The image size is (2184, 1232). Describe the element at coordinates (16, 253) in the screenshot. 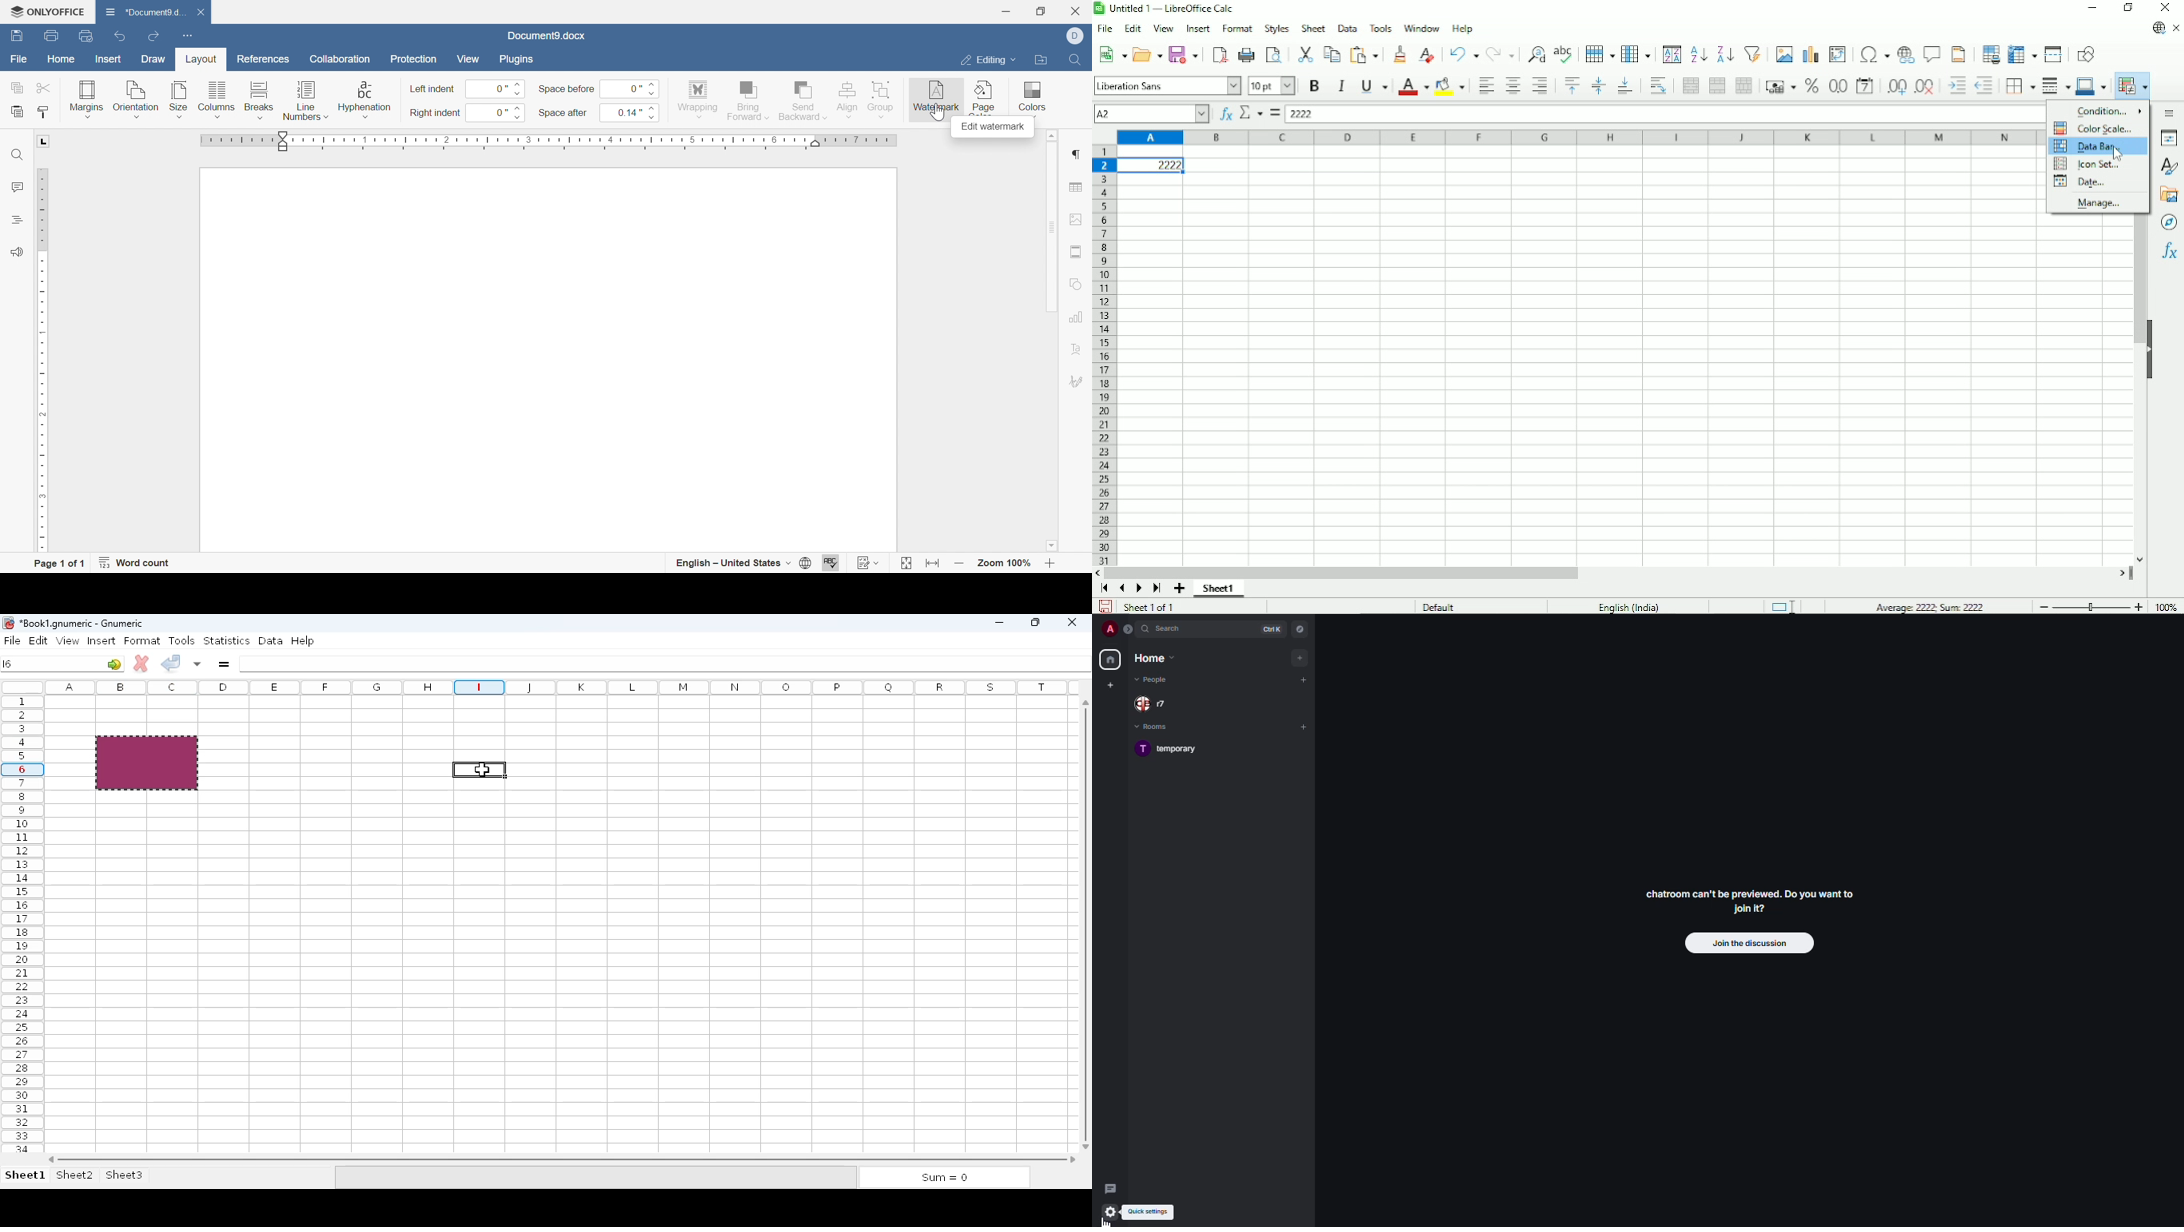

I see `feedback and support` at that location.